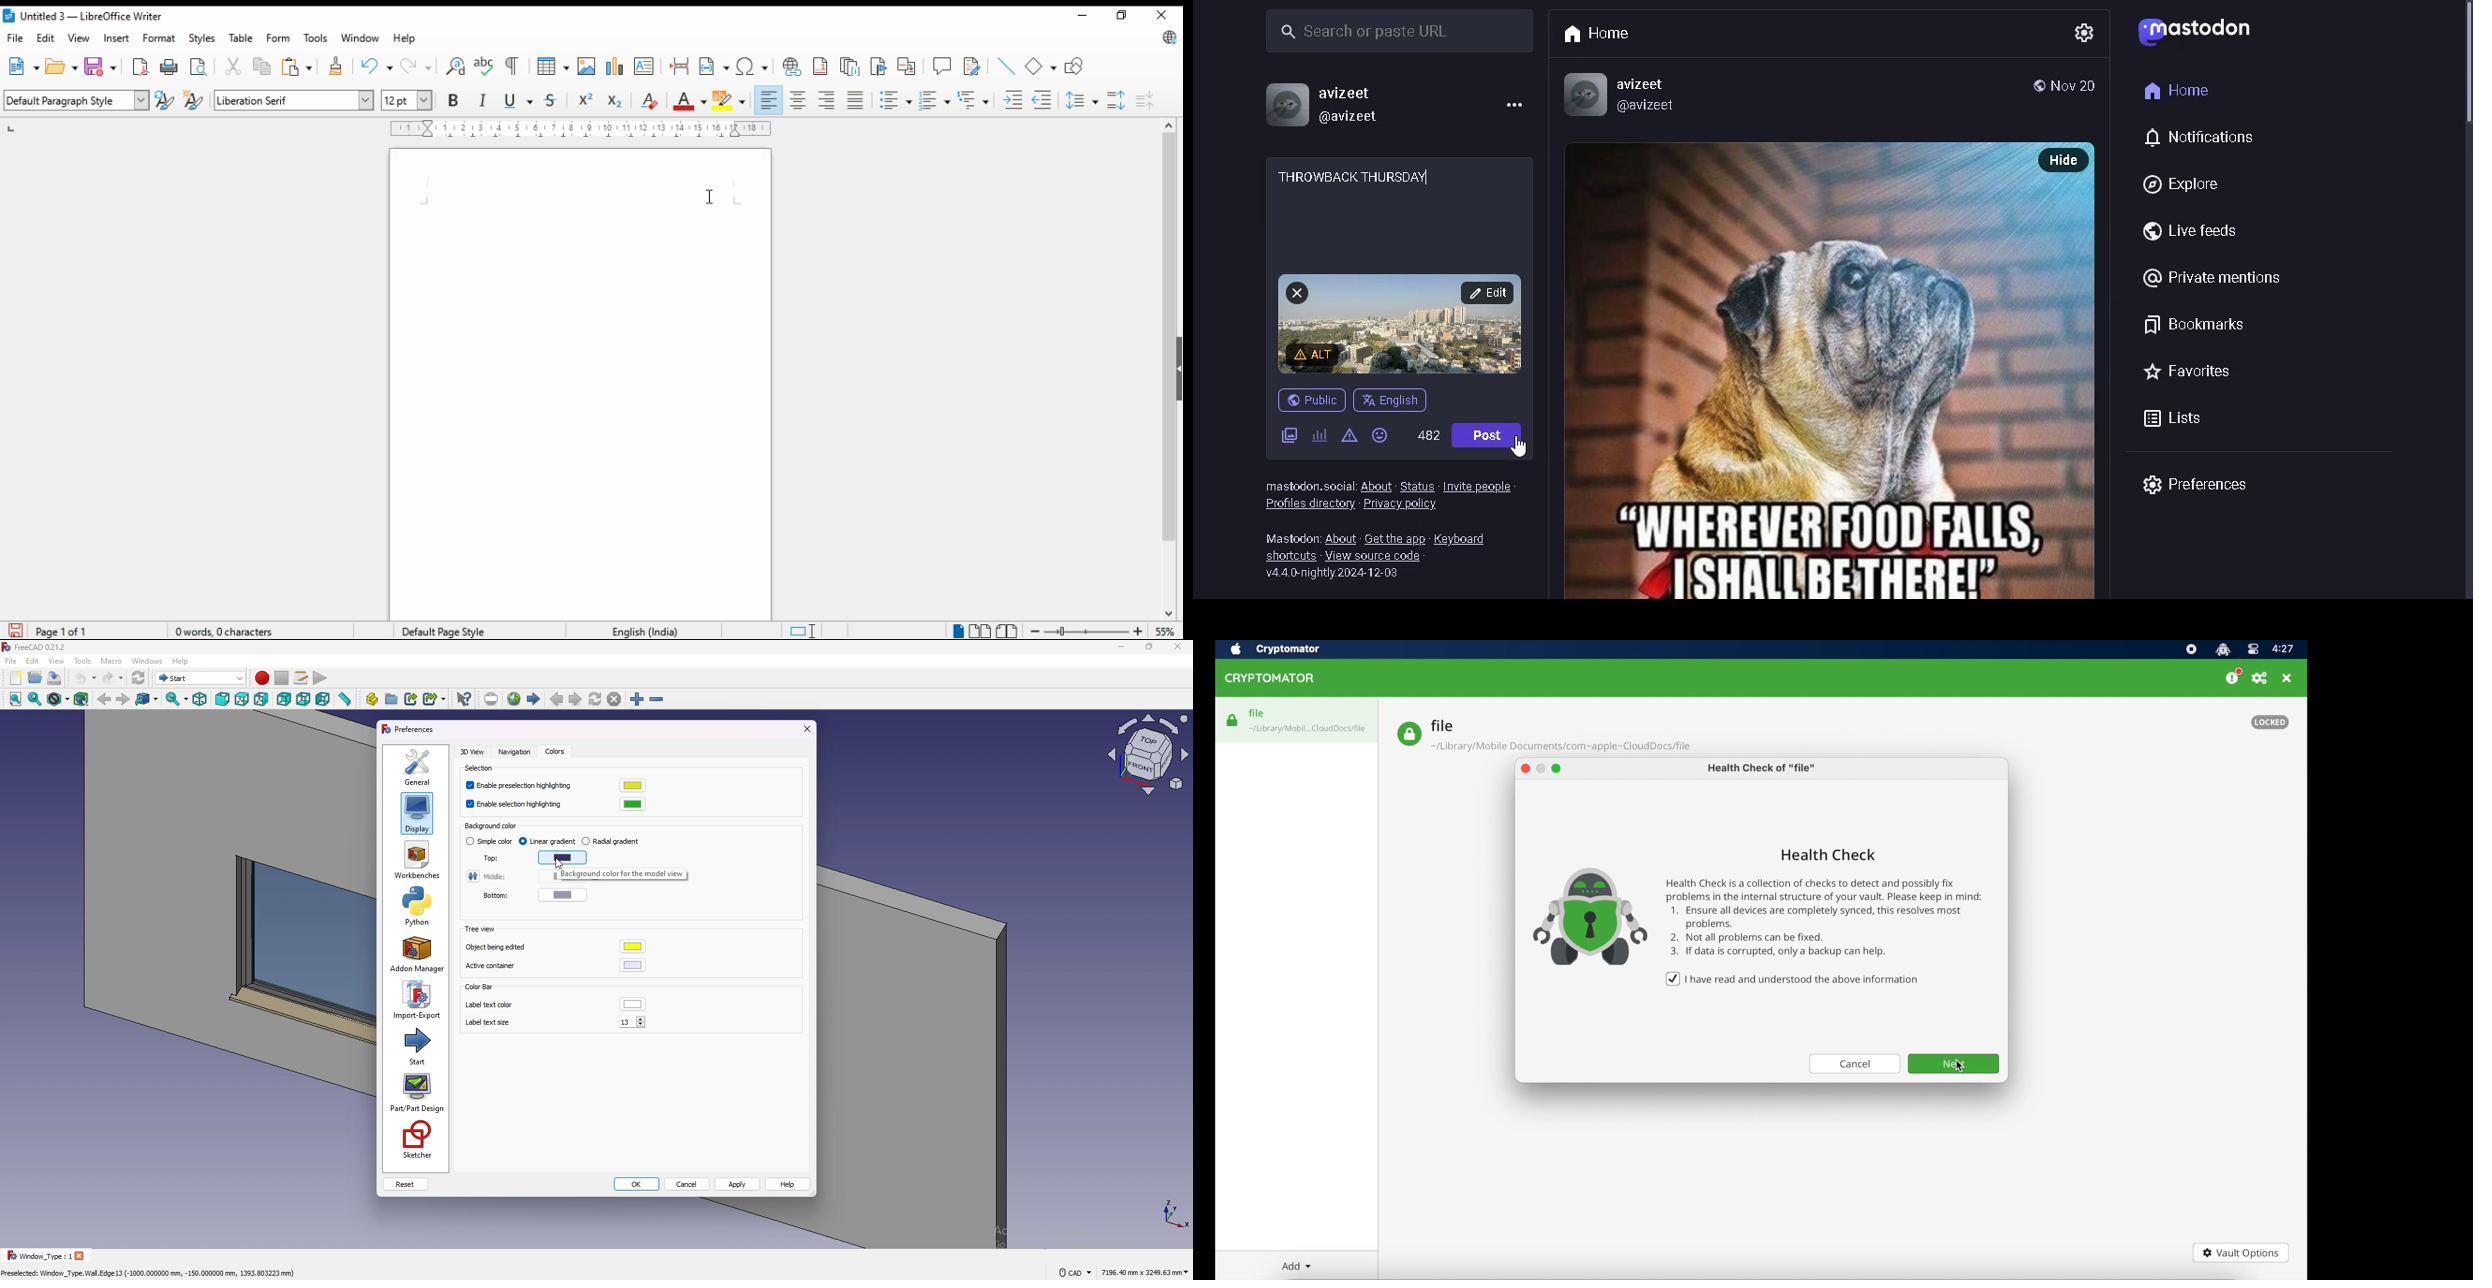 The image size is (2492, 1288). What do you see at coordinates (1149, 757) in the screenshot?
I see `view` at bounding box center [1149, 757].